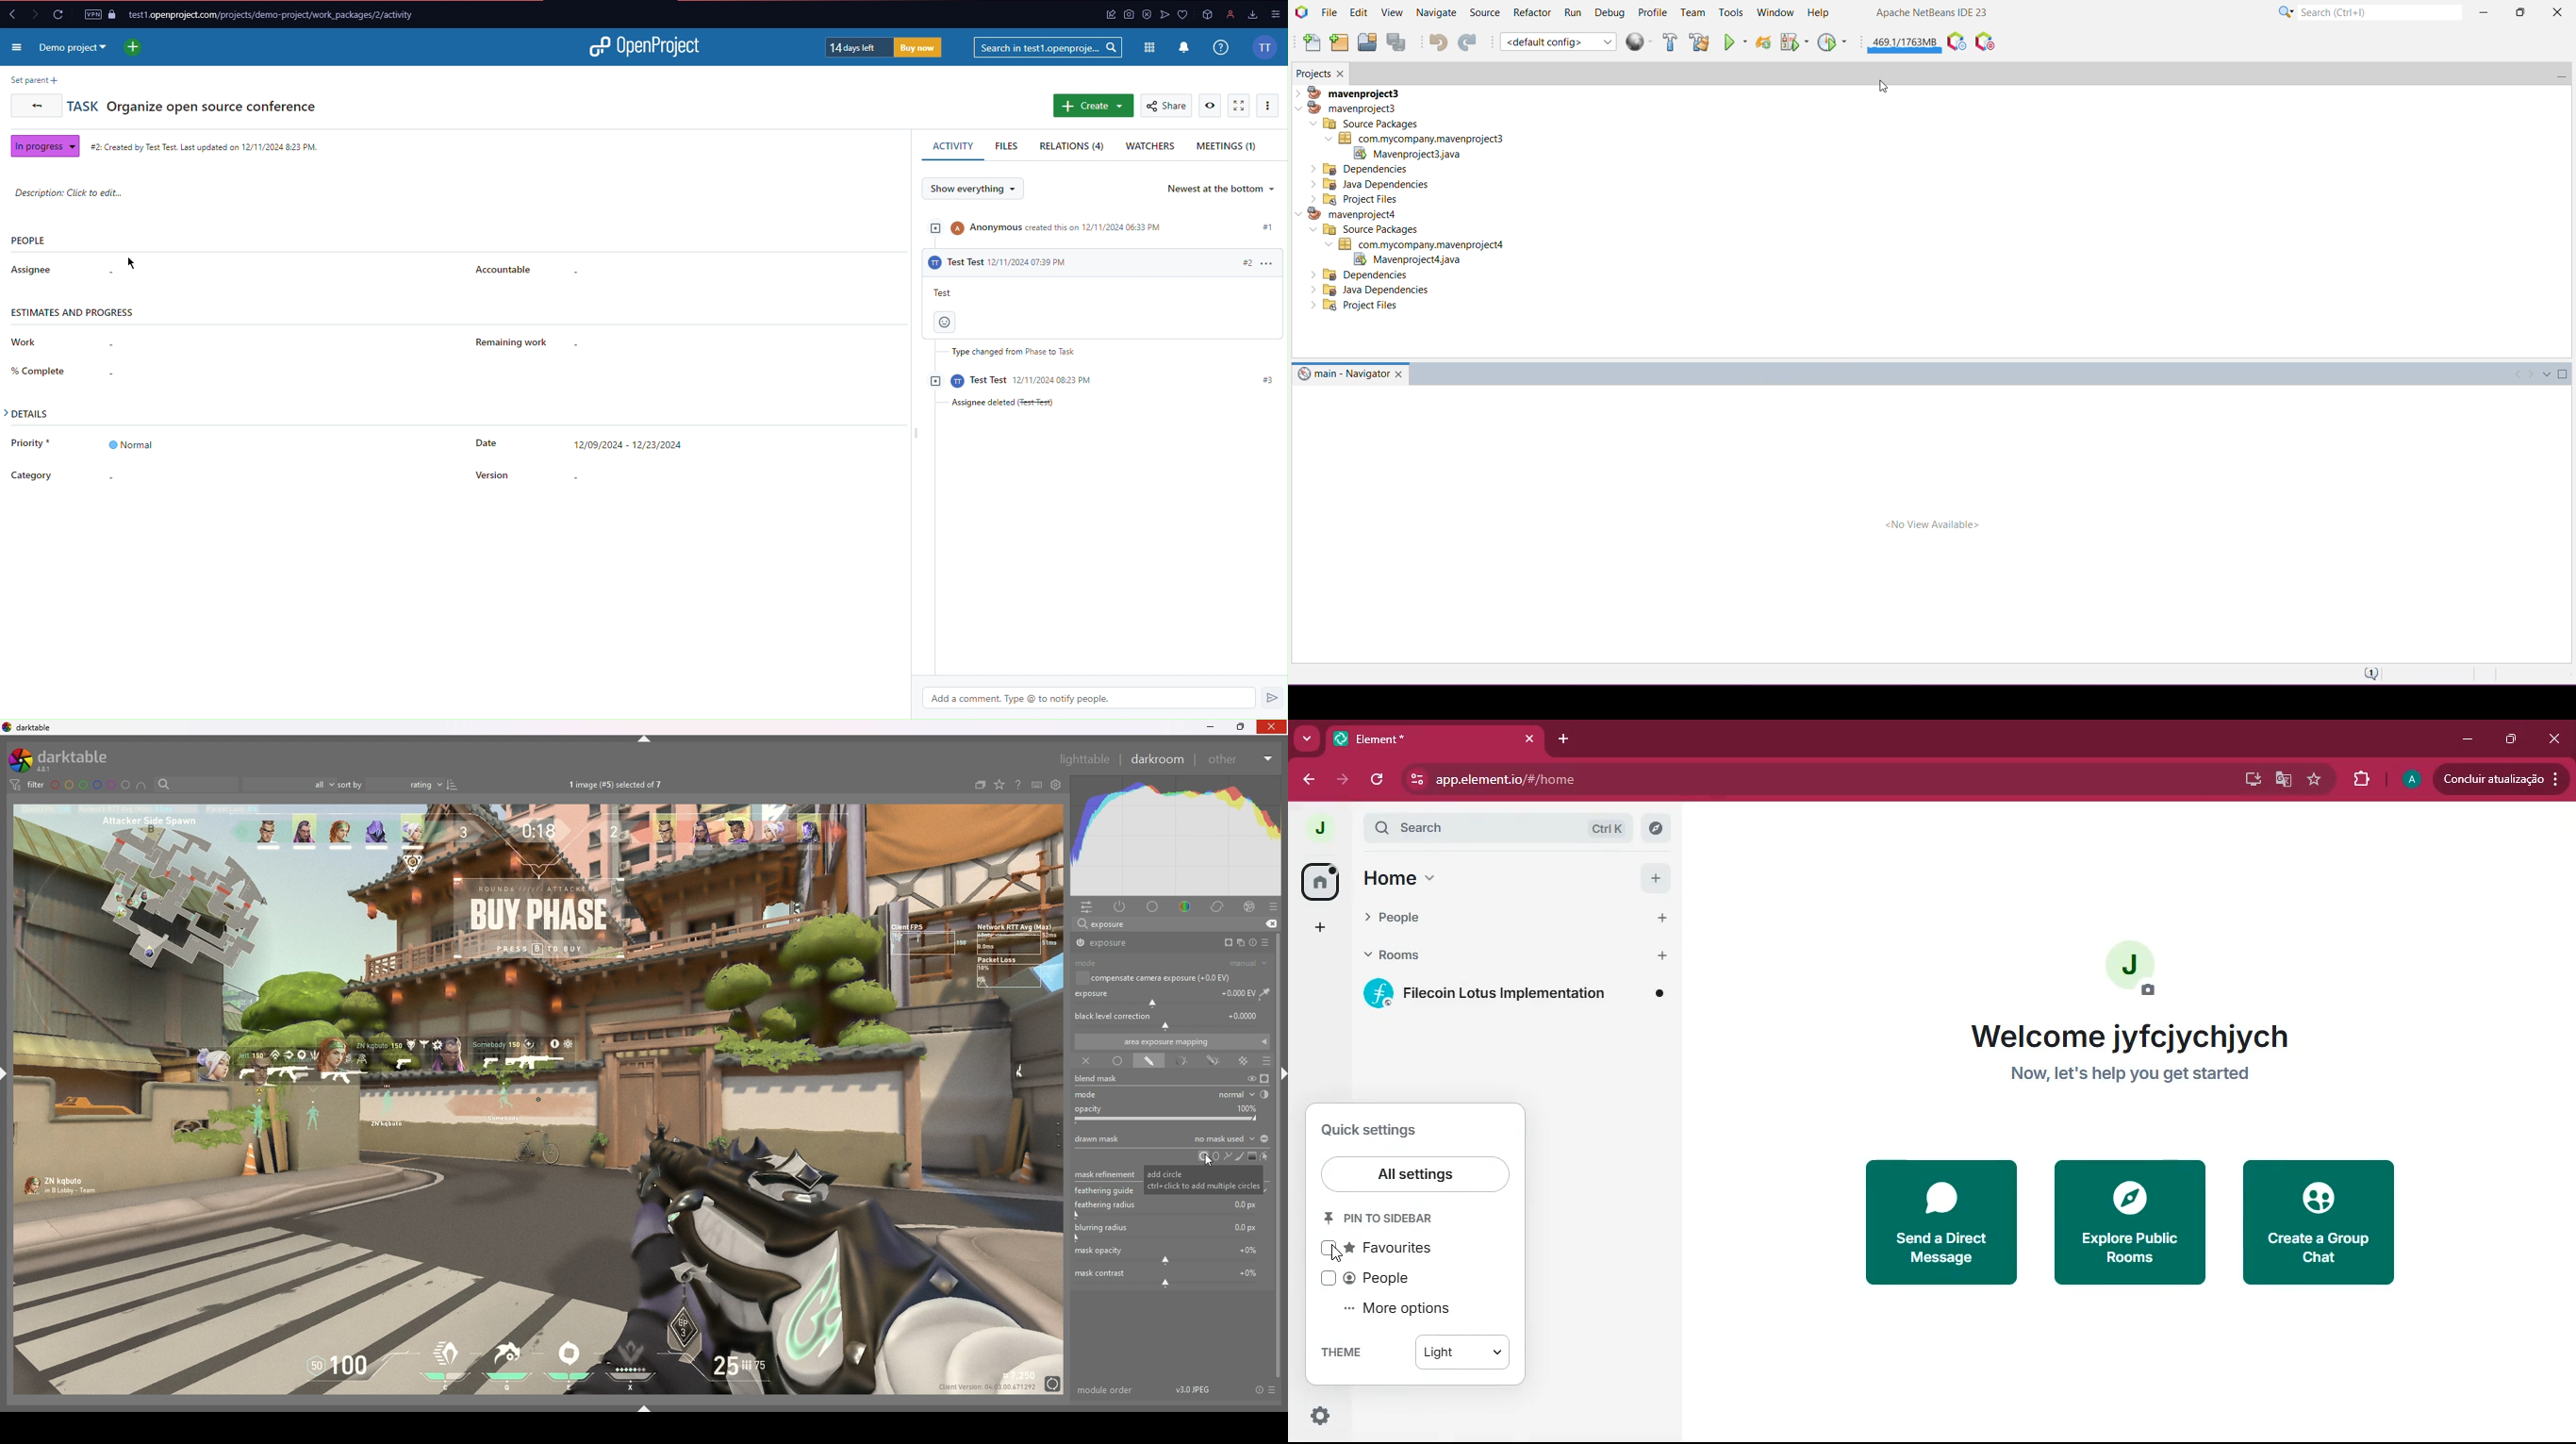  What do you see at coordinates (29, 475) in the screenshot?
I see `Category` at bounding box center [29, 475].